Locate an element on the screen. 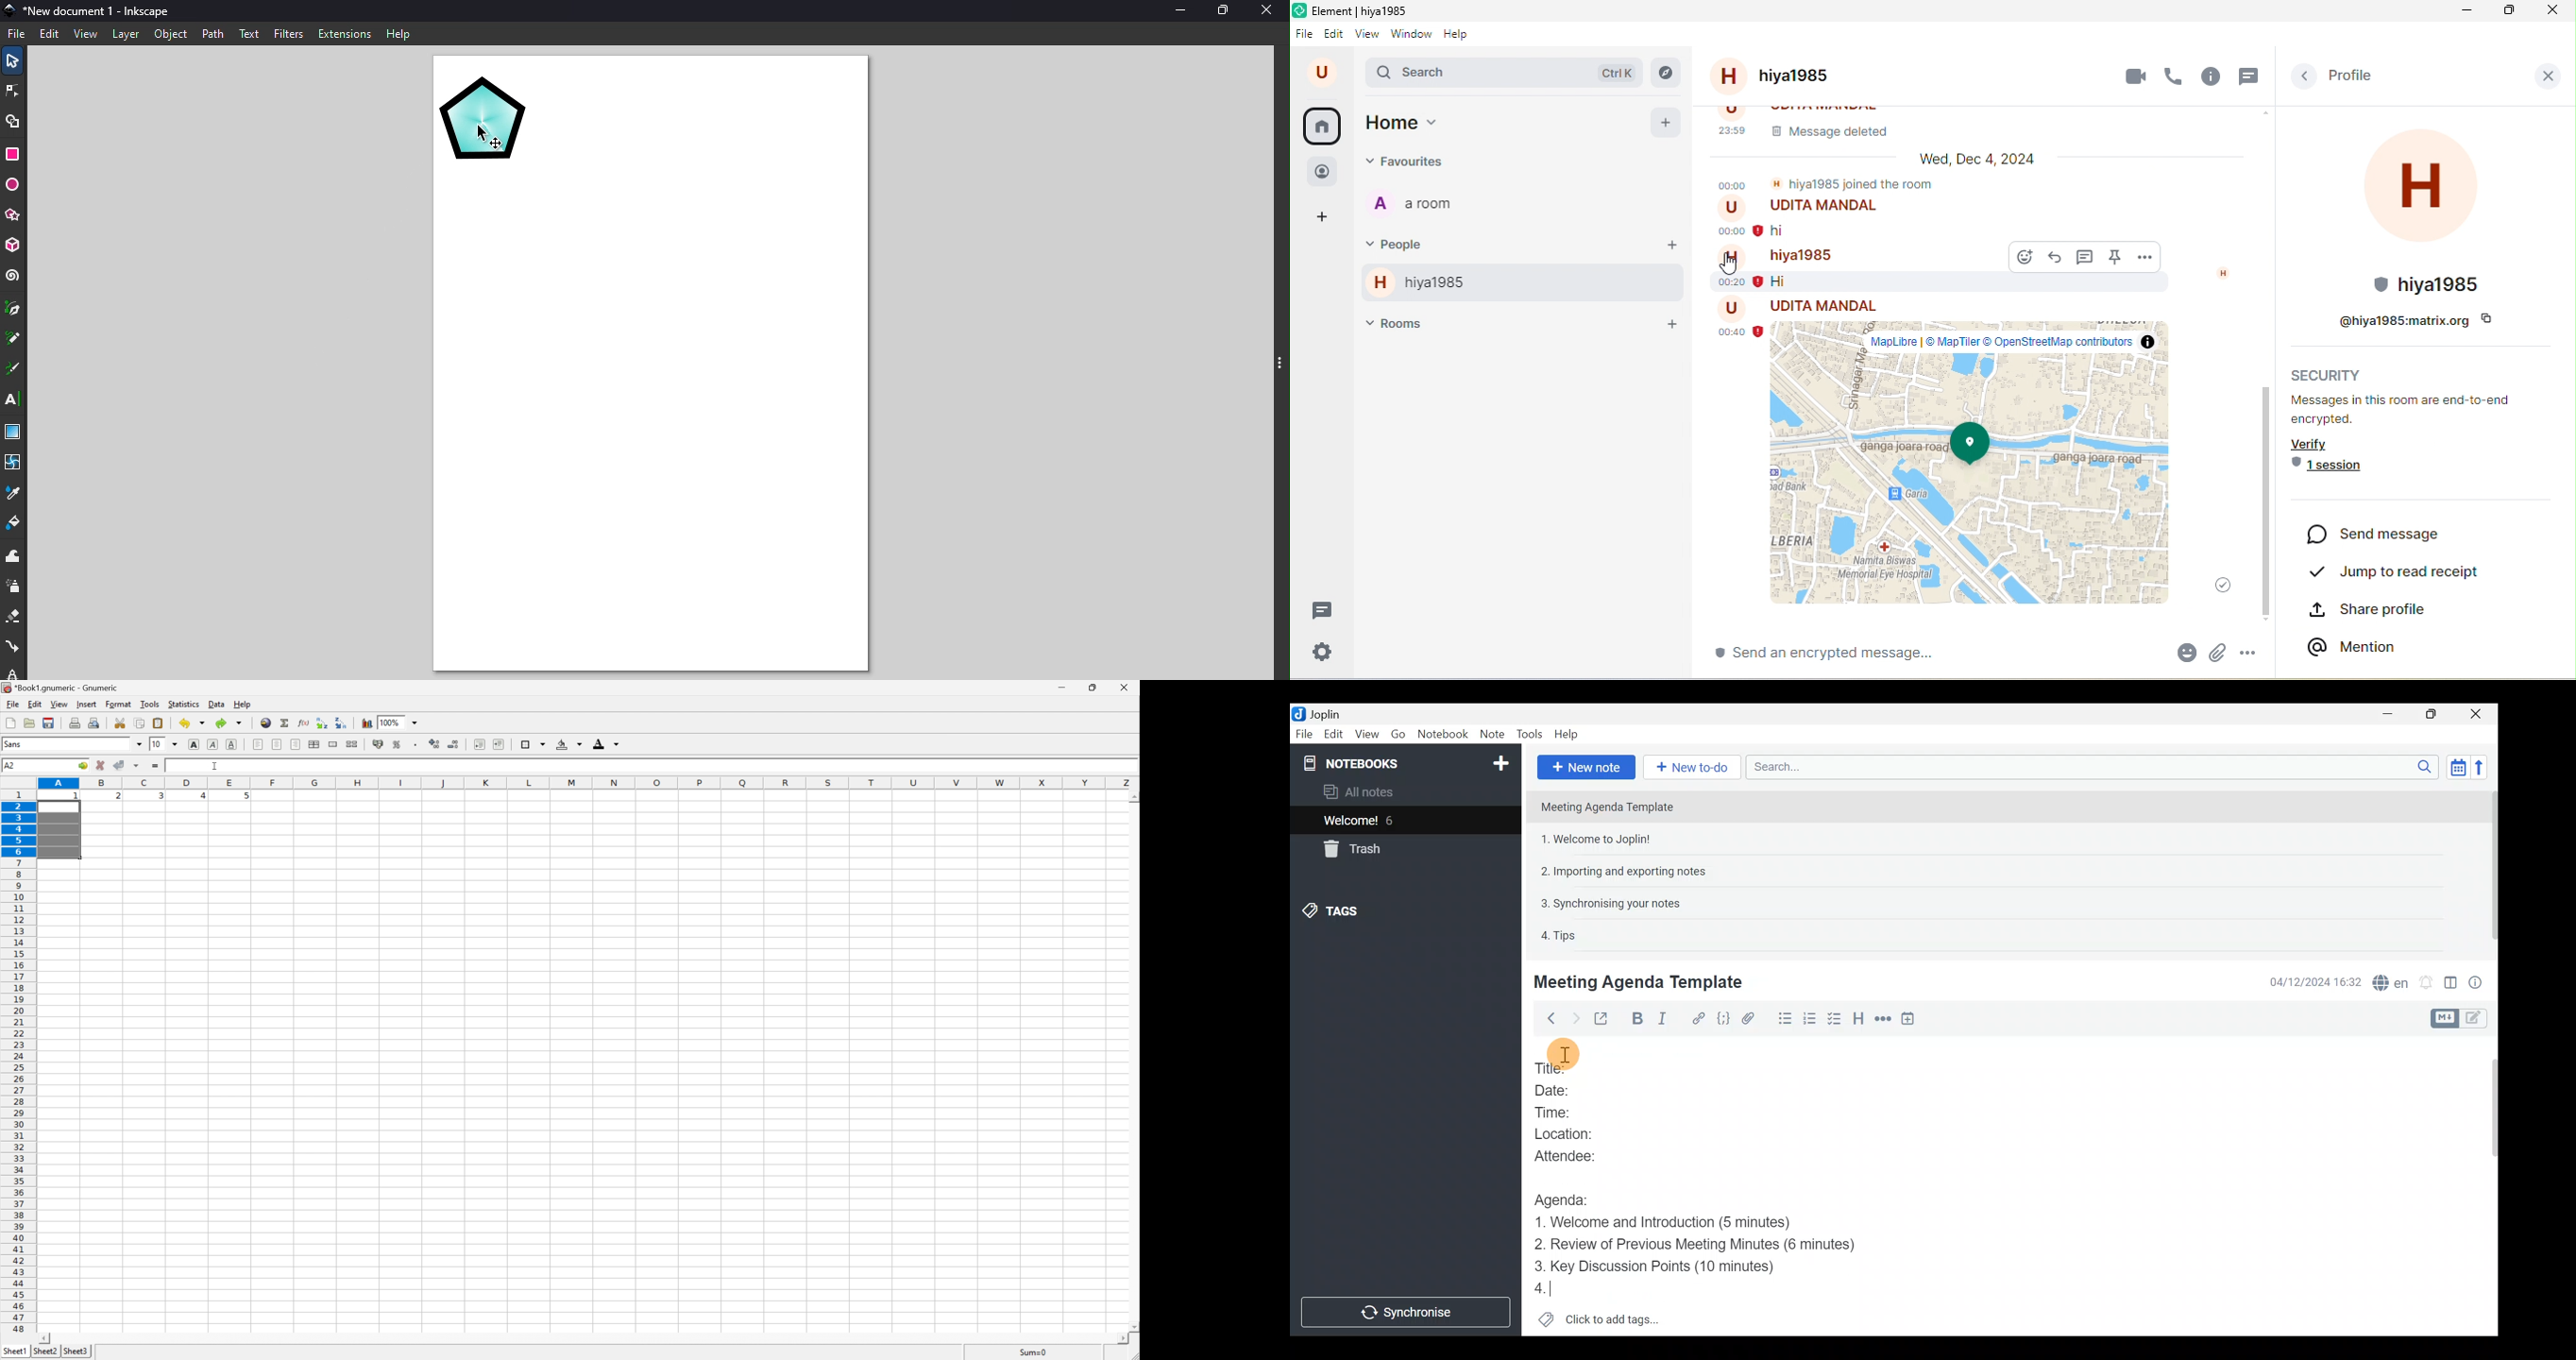 The height and width of the screenshot is (1372, 2576). Horizontal rule is located at coordinates (1882, 1021).